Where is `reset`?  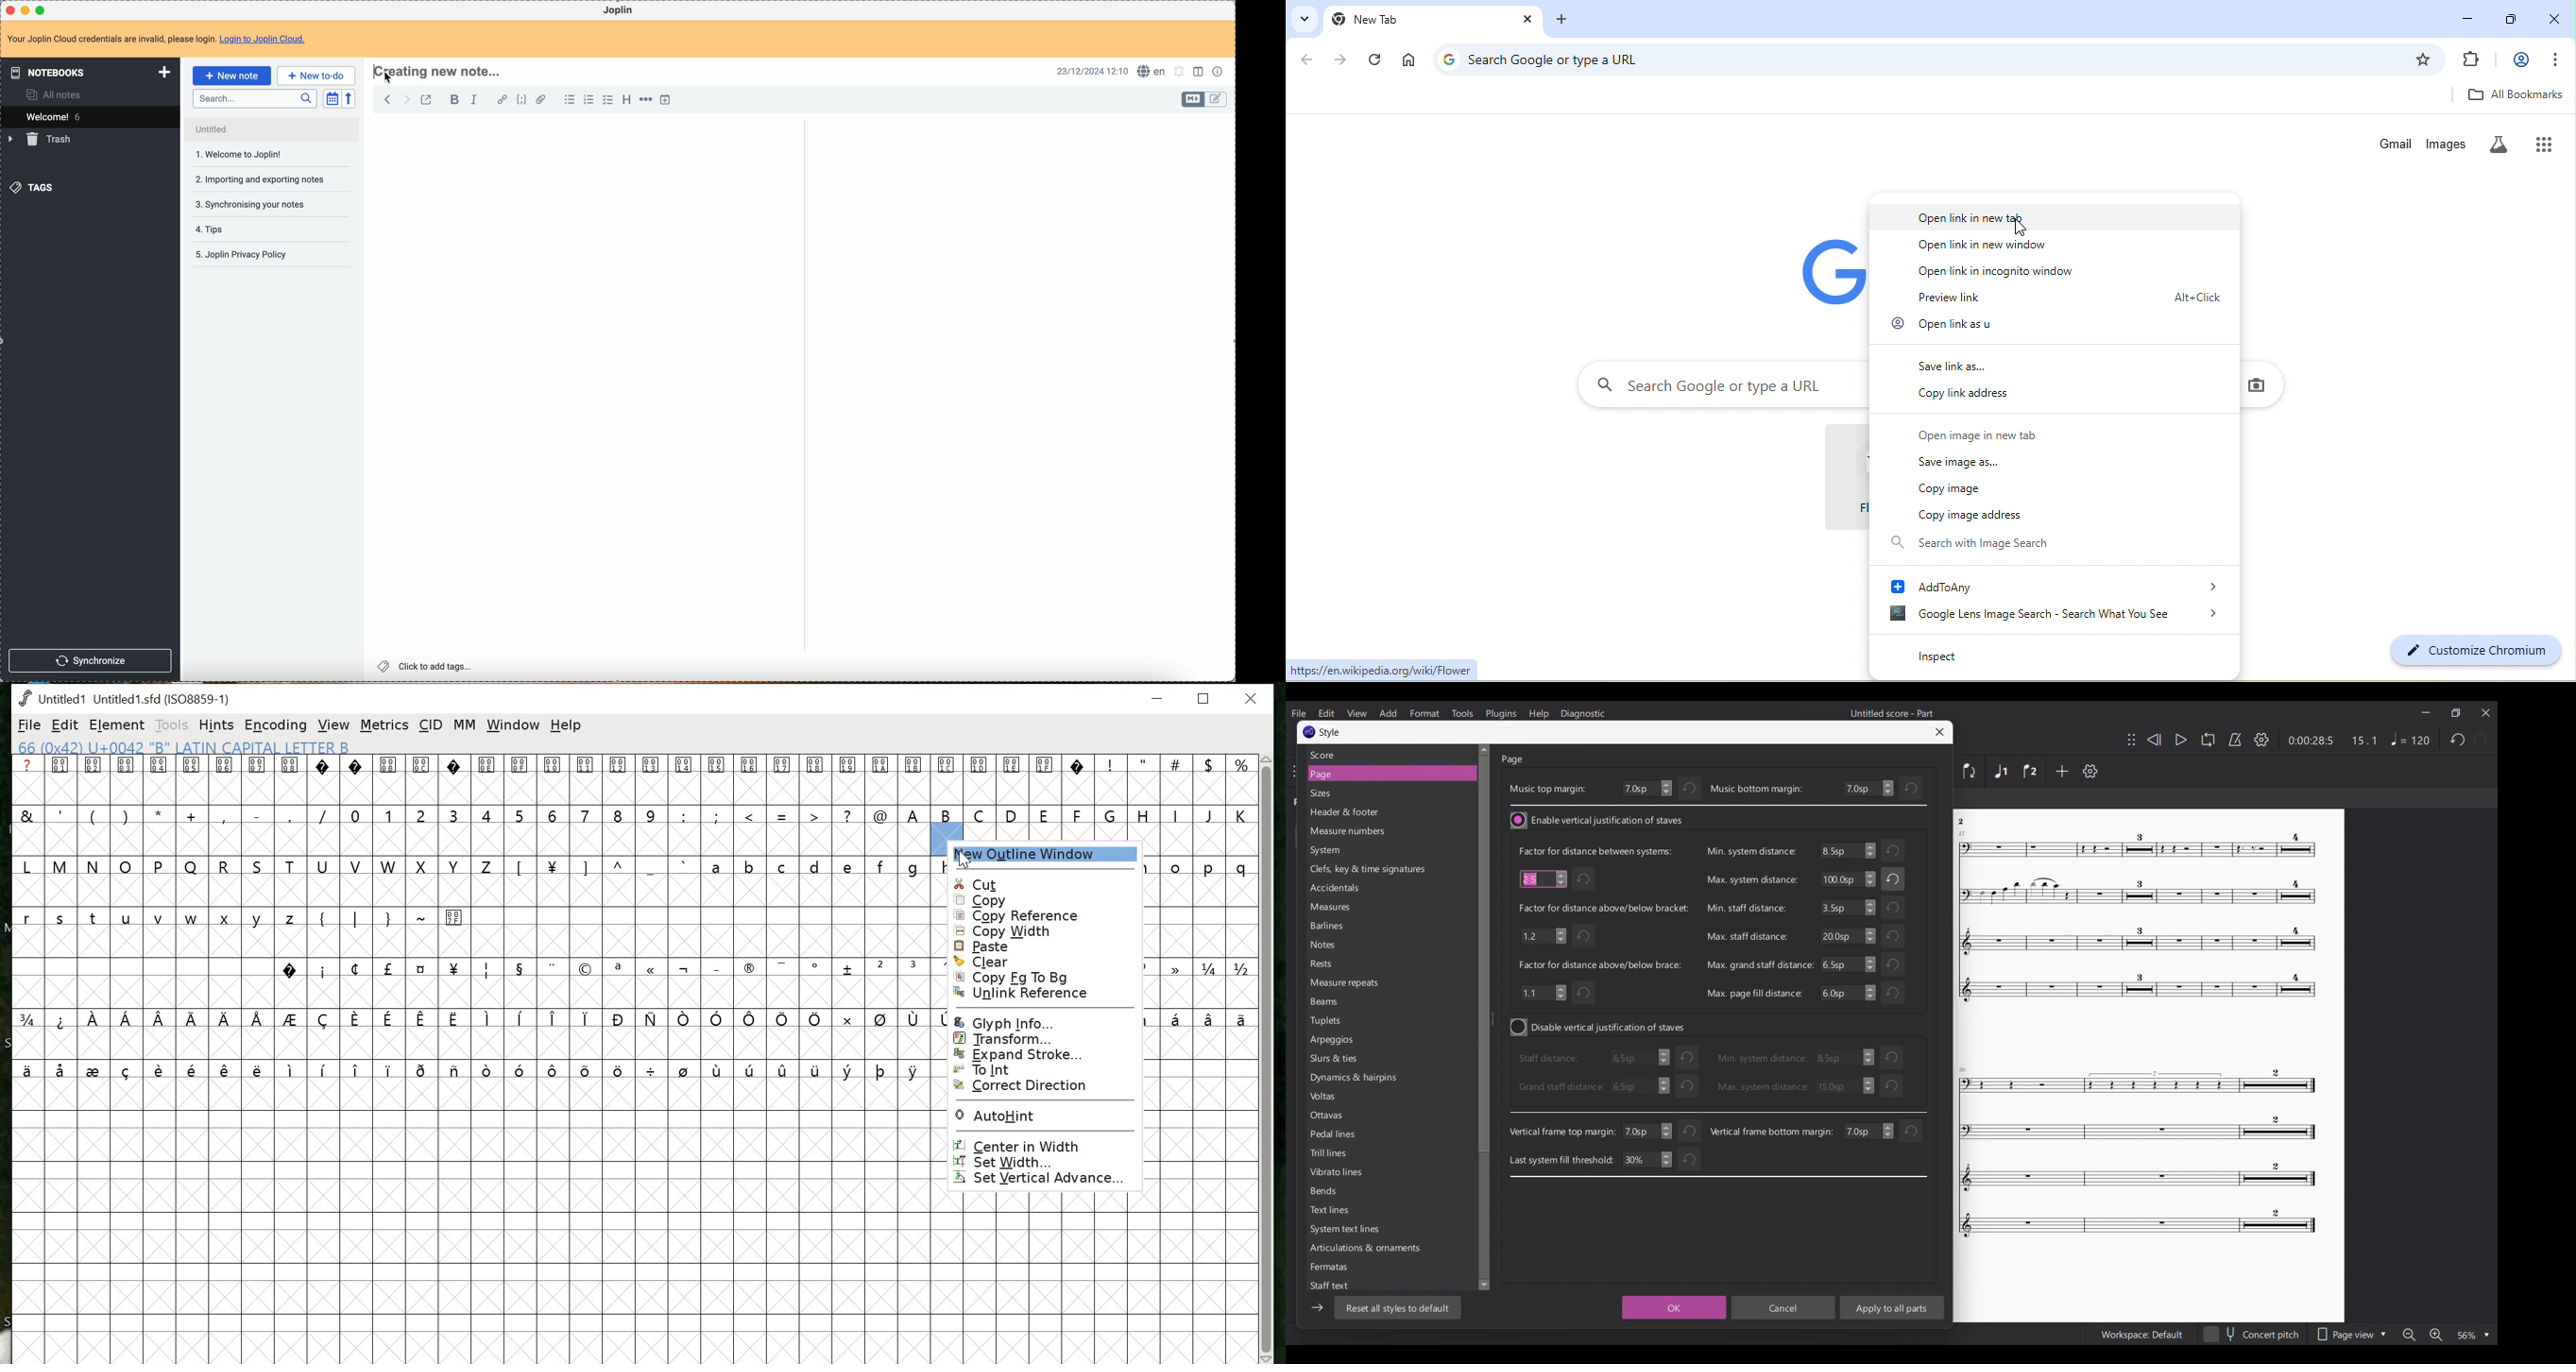
reset is located at coordinates (1911, 1131).